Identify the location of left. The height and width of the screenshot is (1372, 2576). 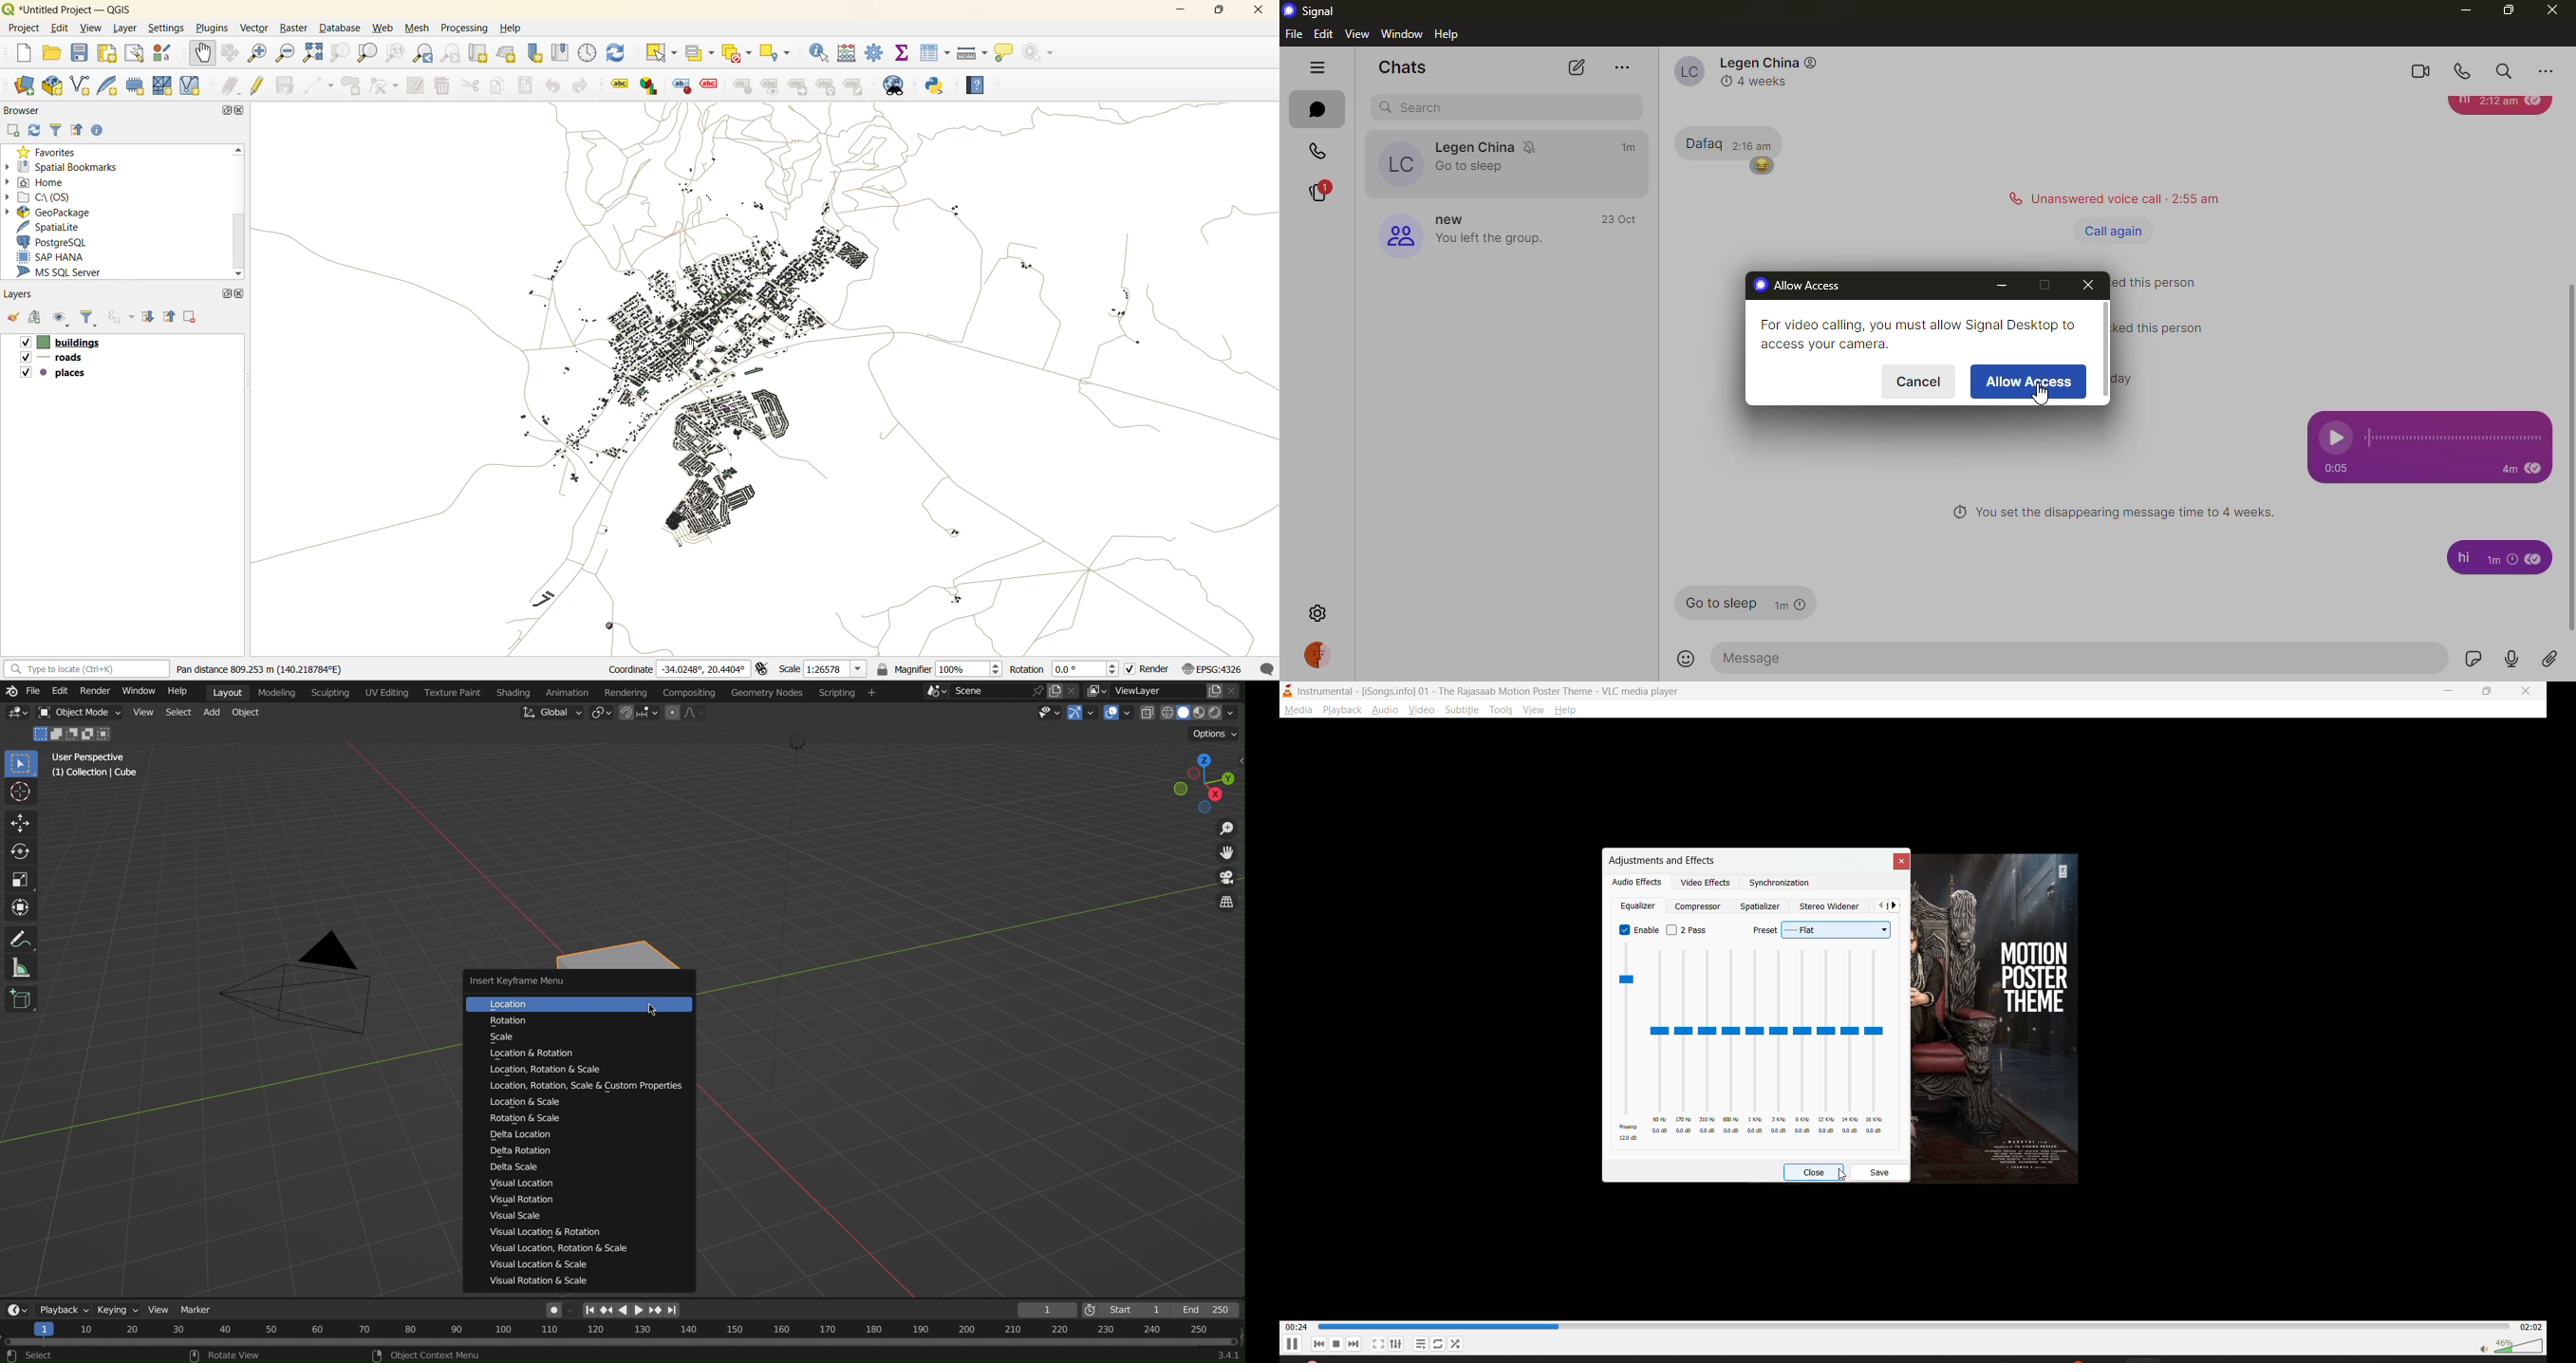
(623, 1310).